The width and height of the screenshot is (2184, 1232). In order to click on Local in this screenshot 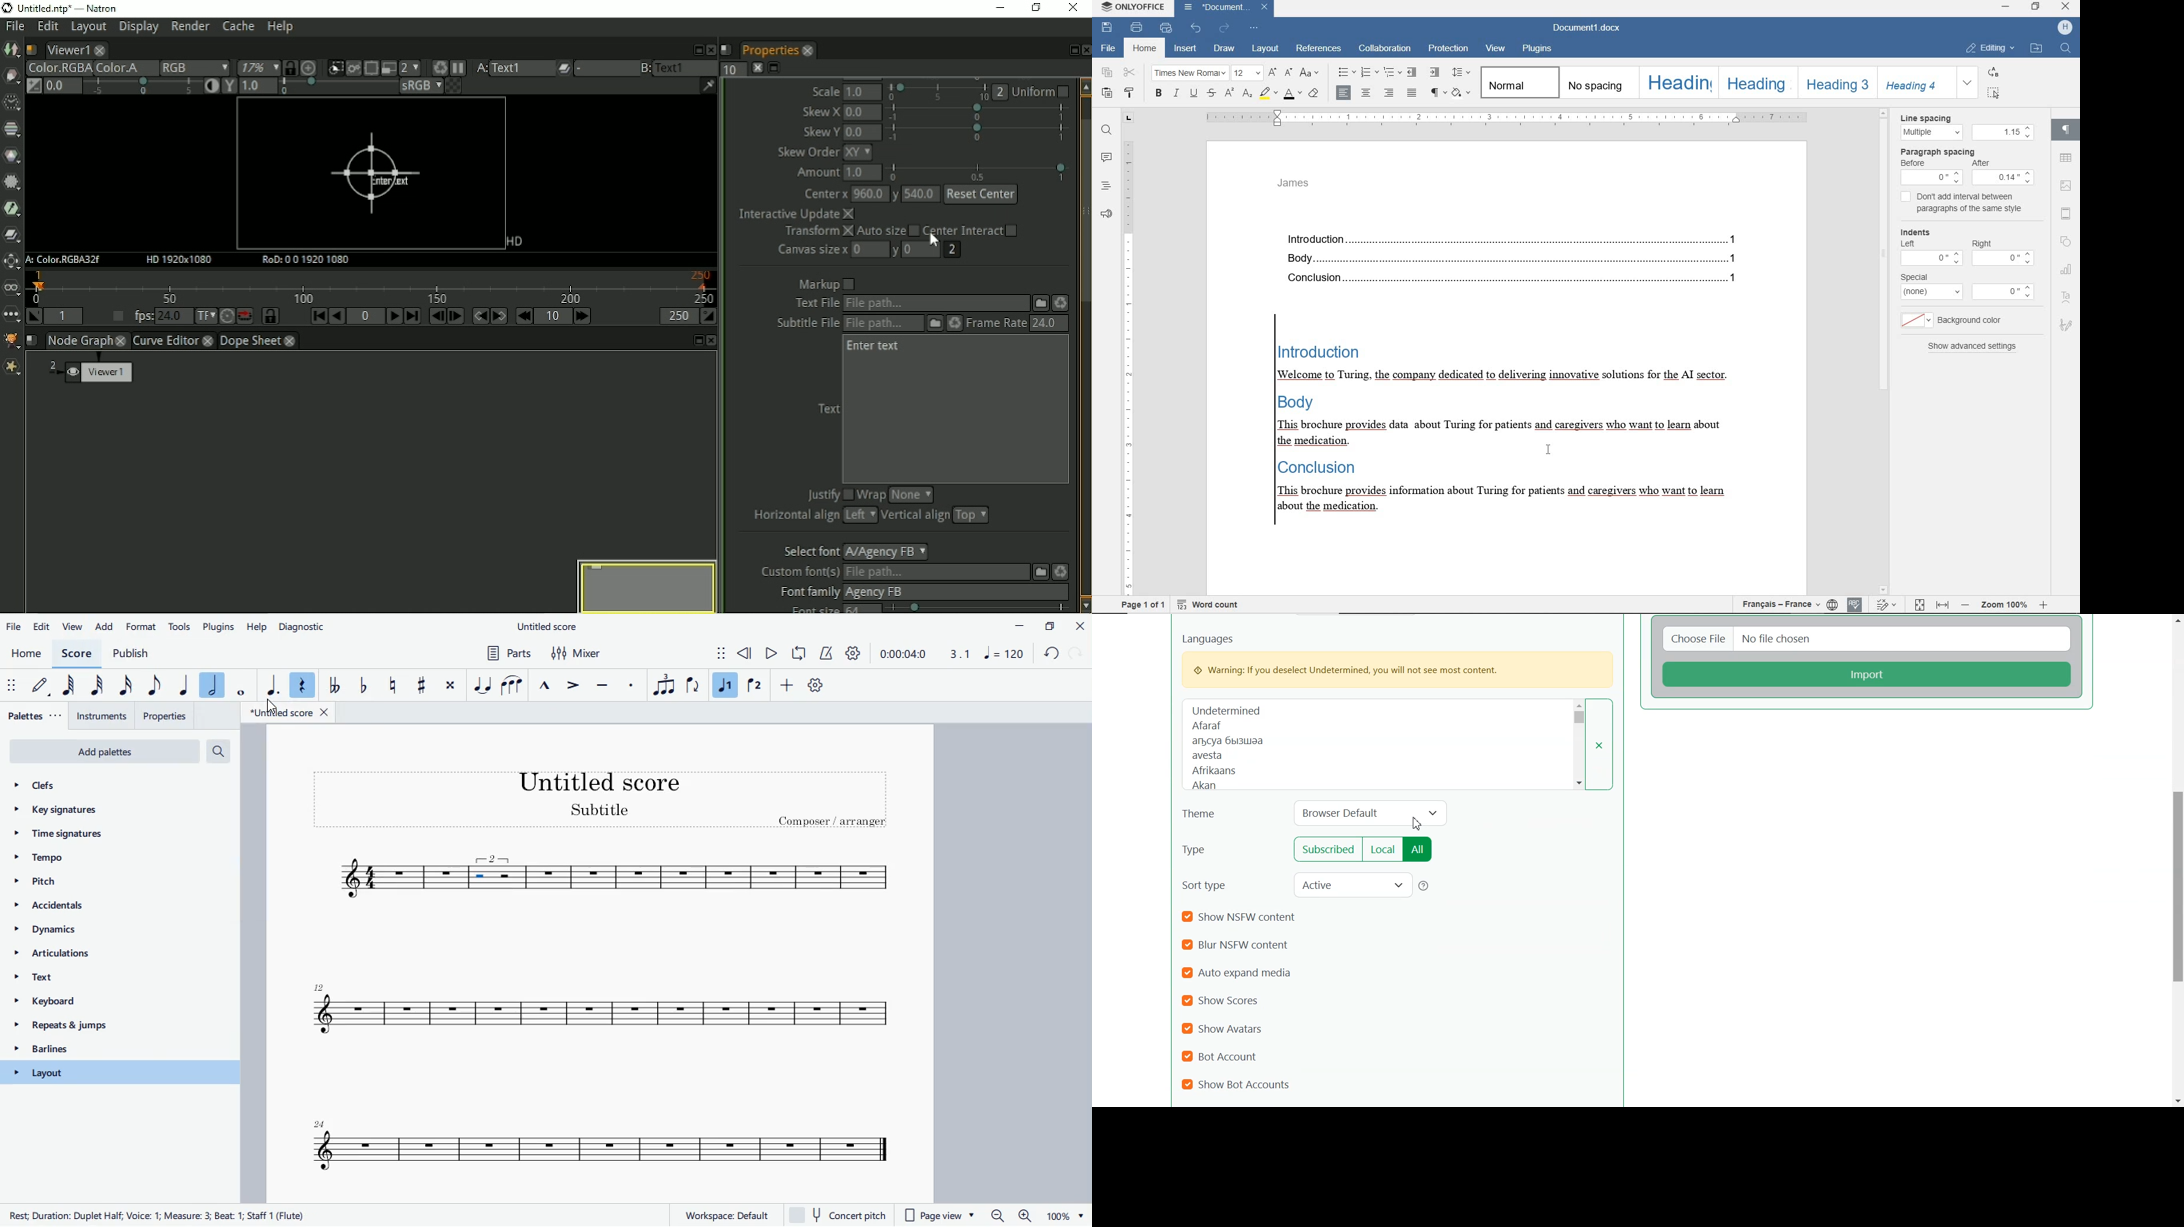, I will do `click(1382, 849)`.